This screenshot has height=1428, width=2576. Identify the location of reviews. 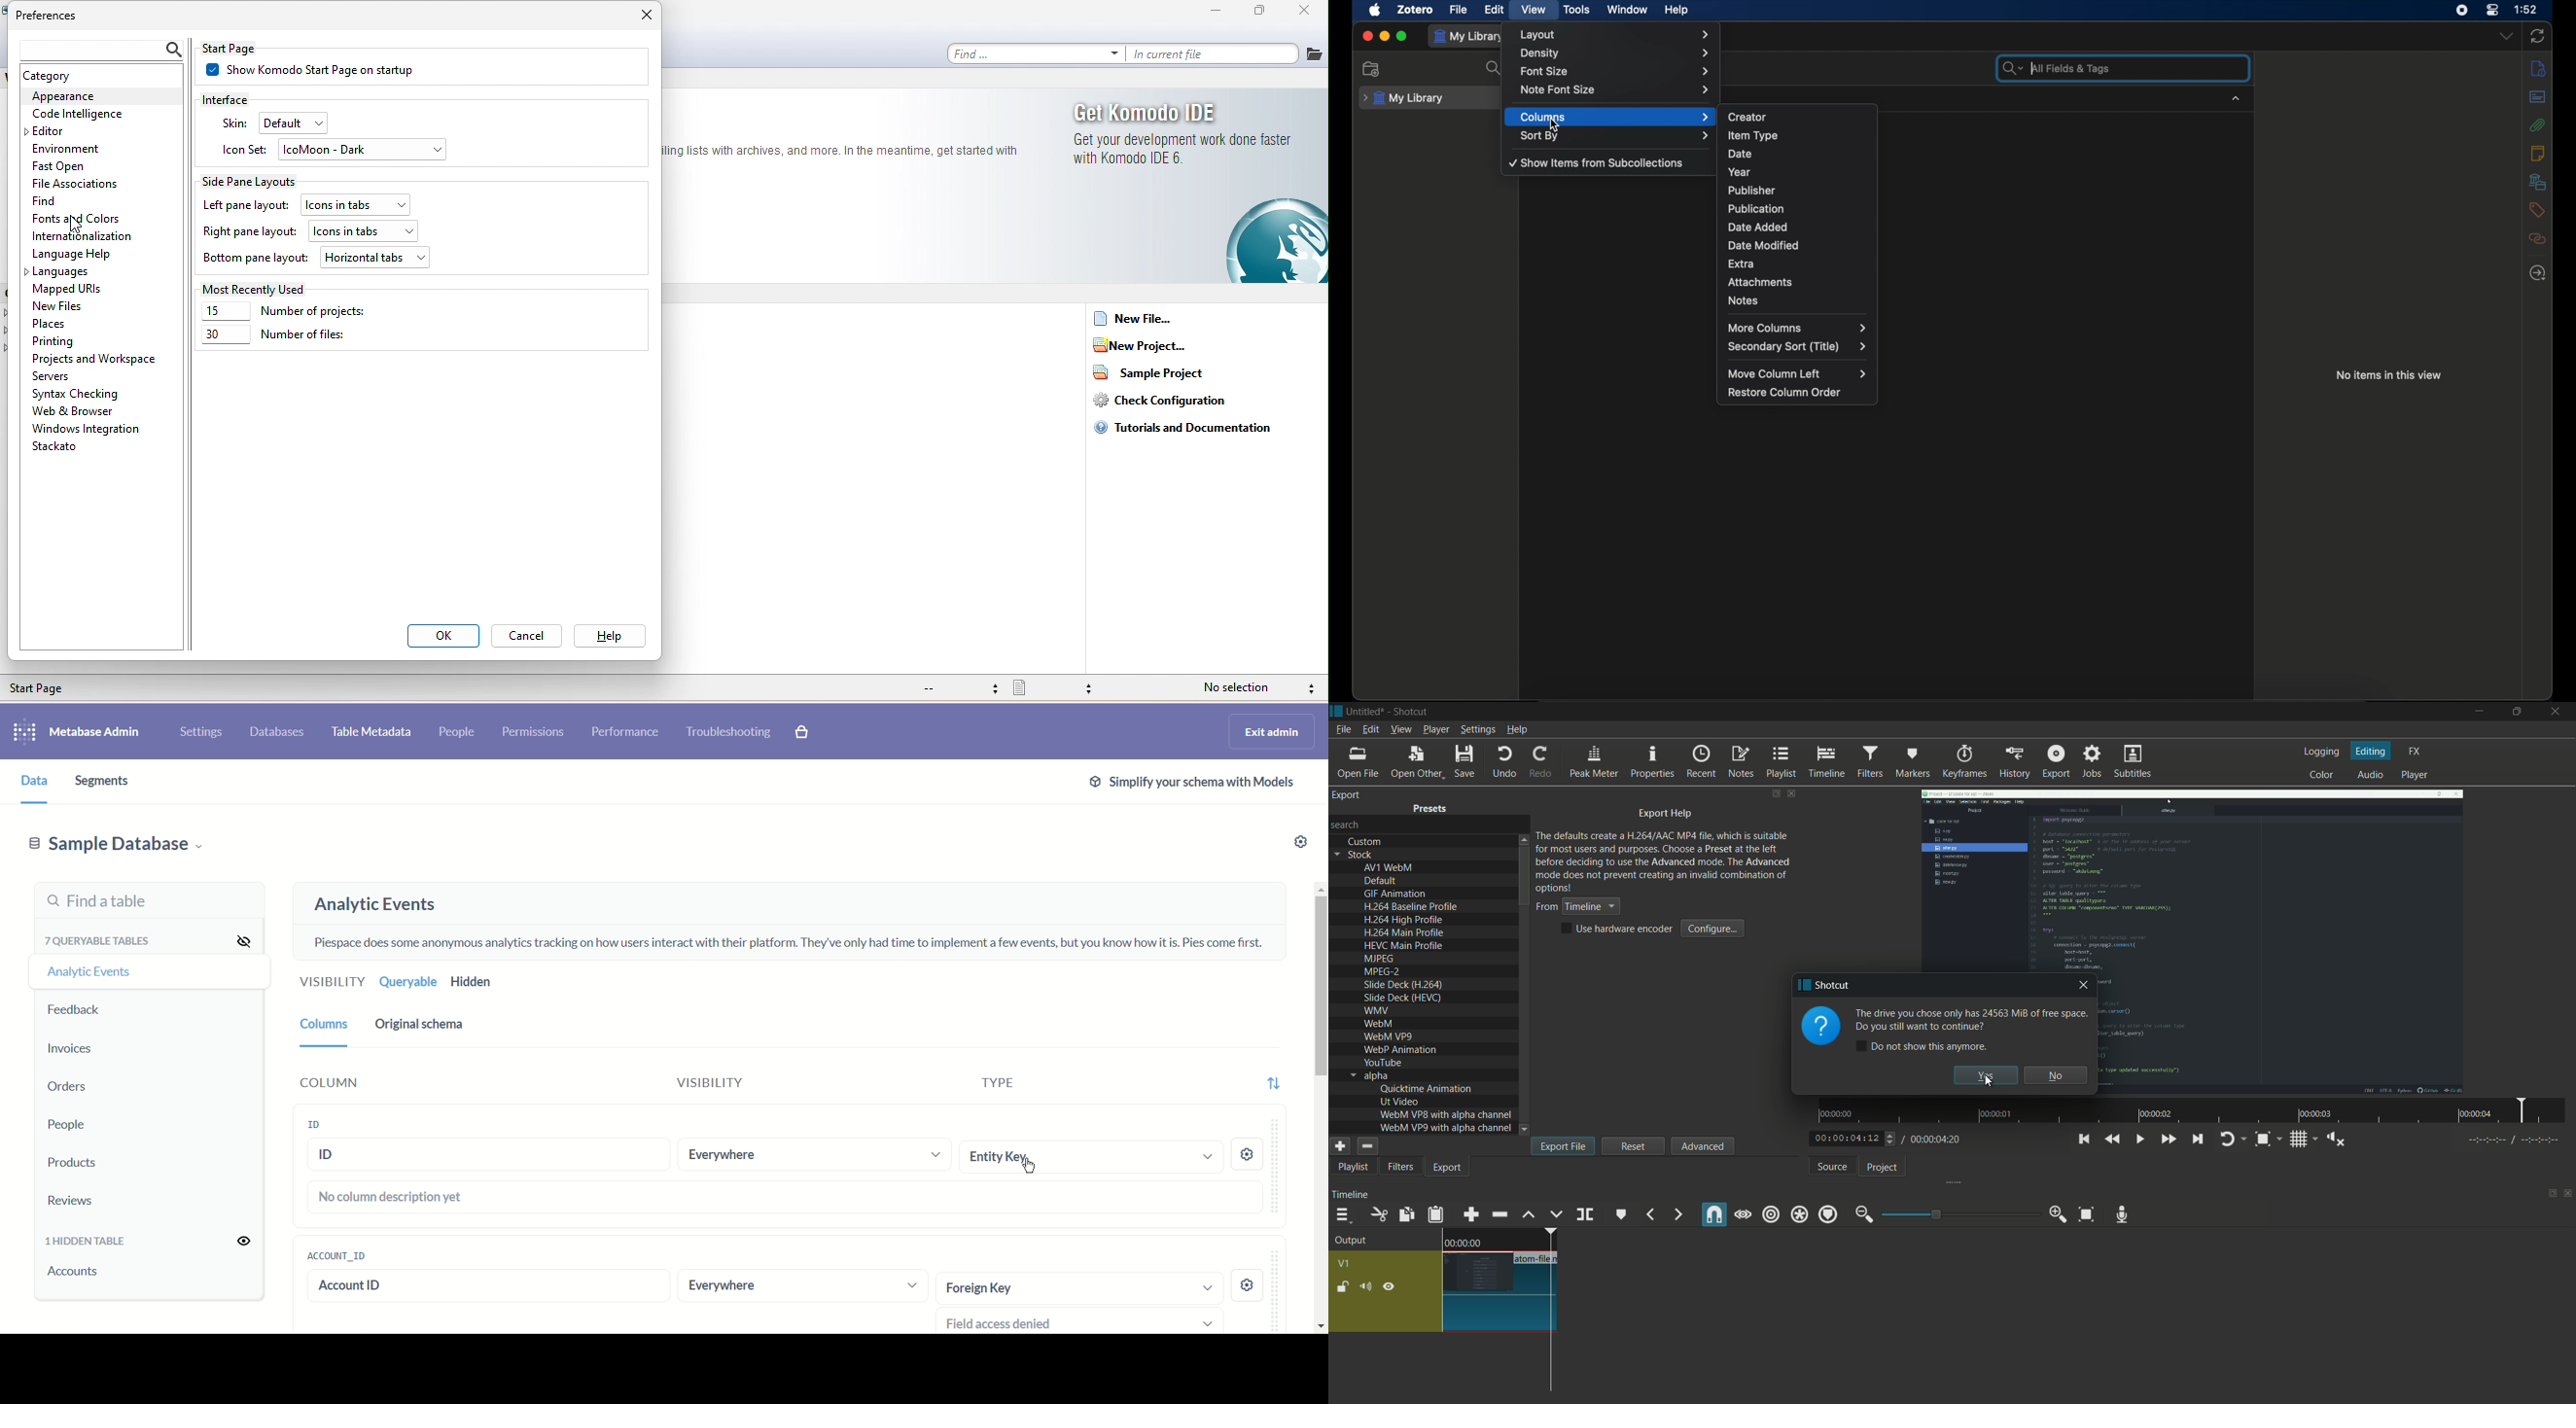
(74, 1201).